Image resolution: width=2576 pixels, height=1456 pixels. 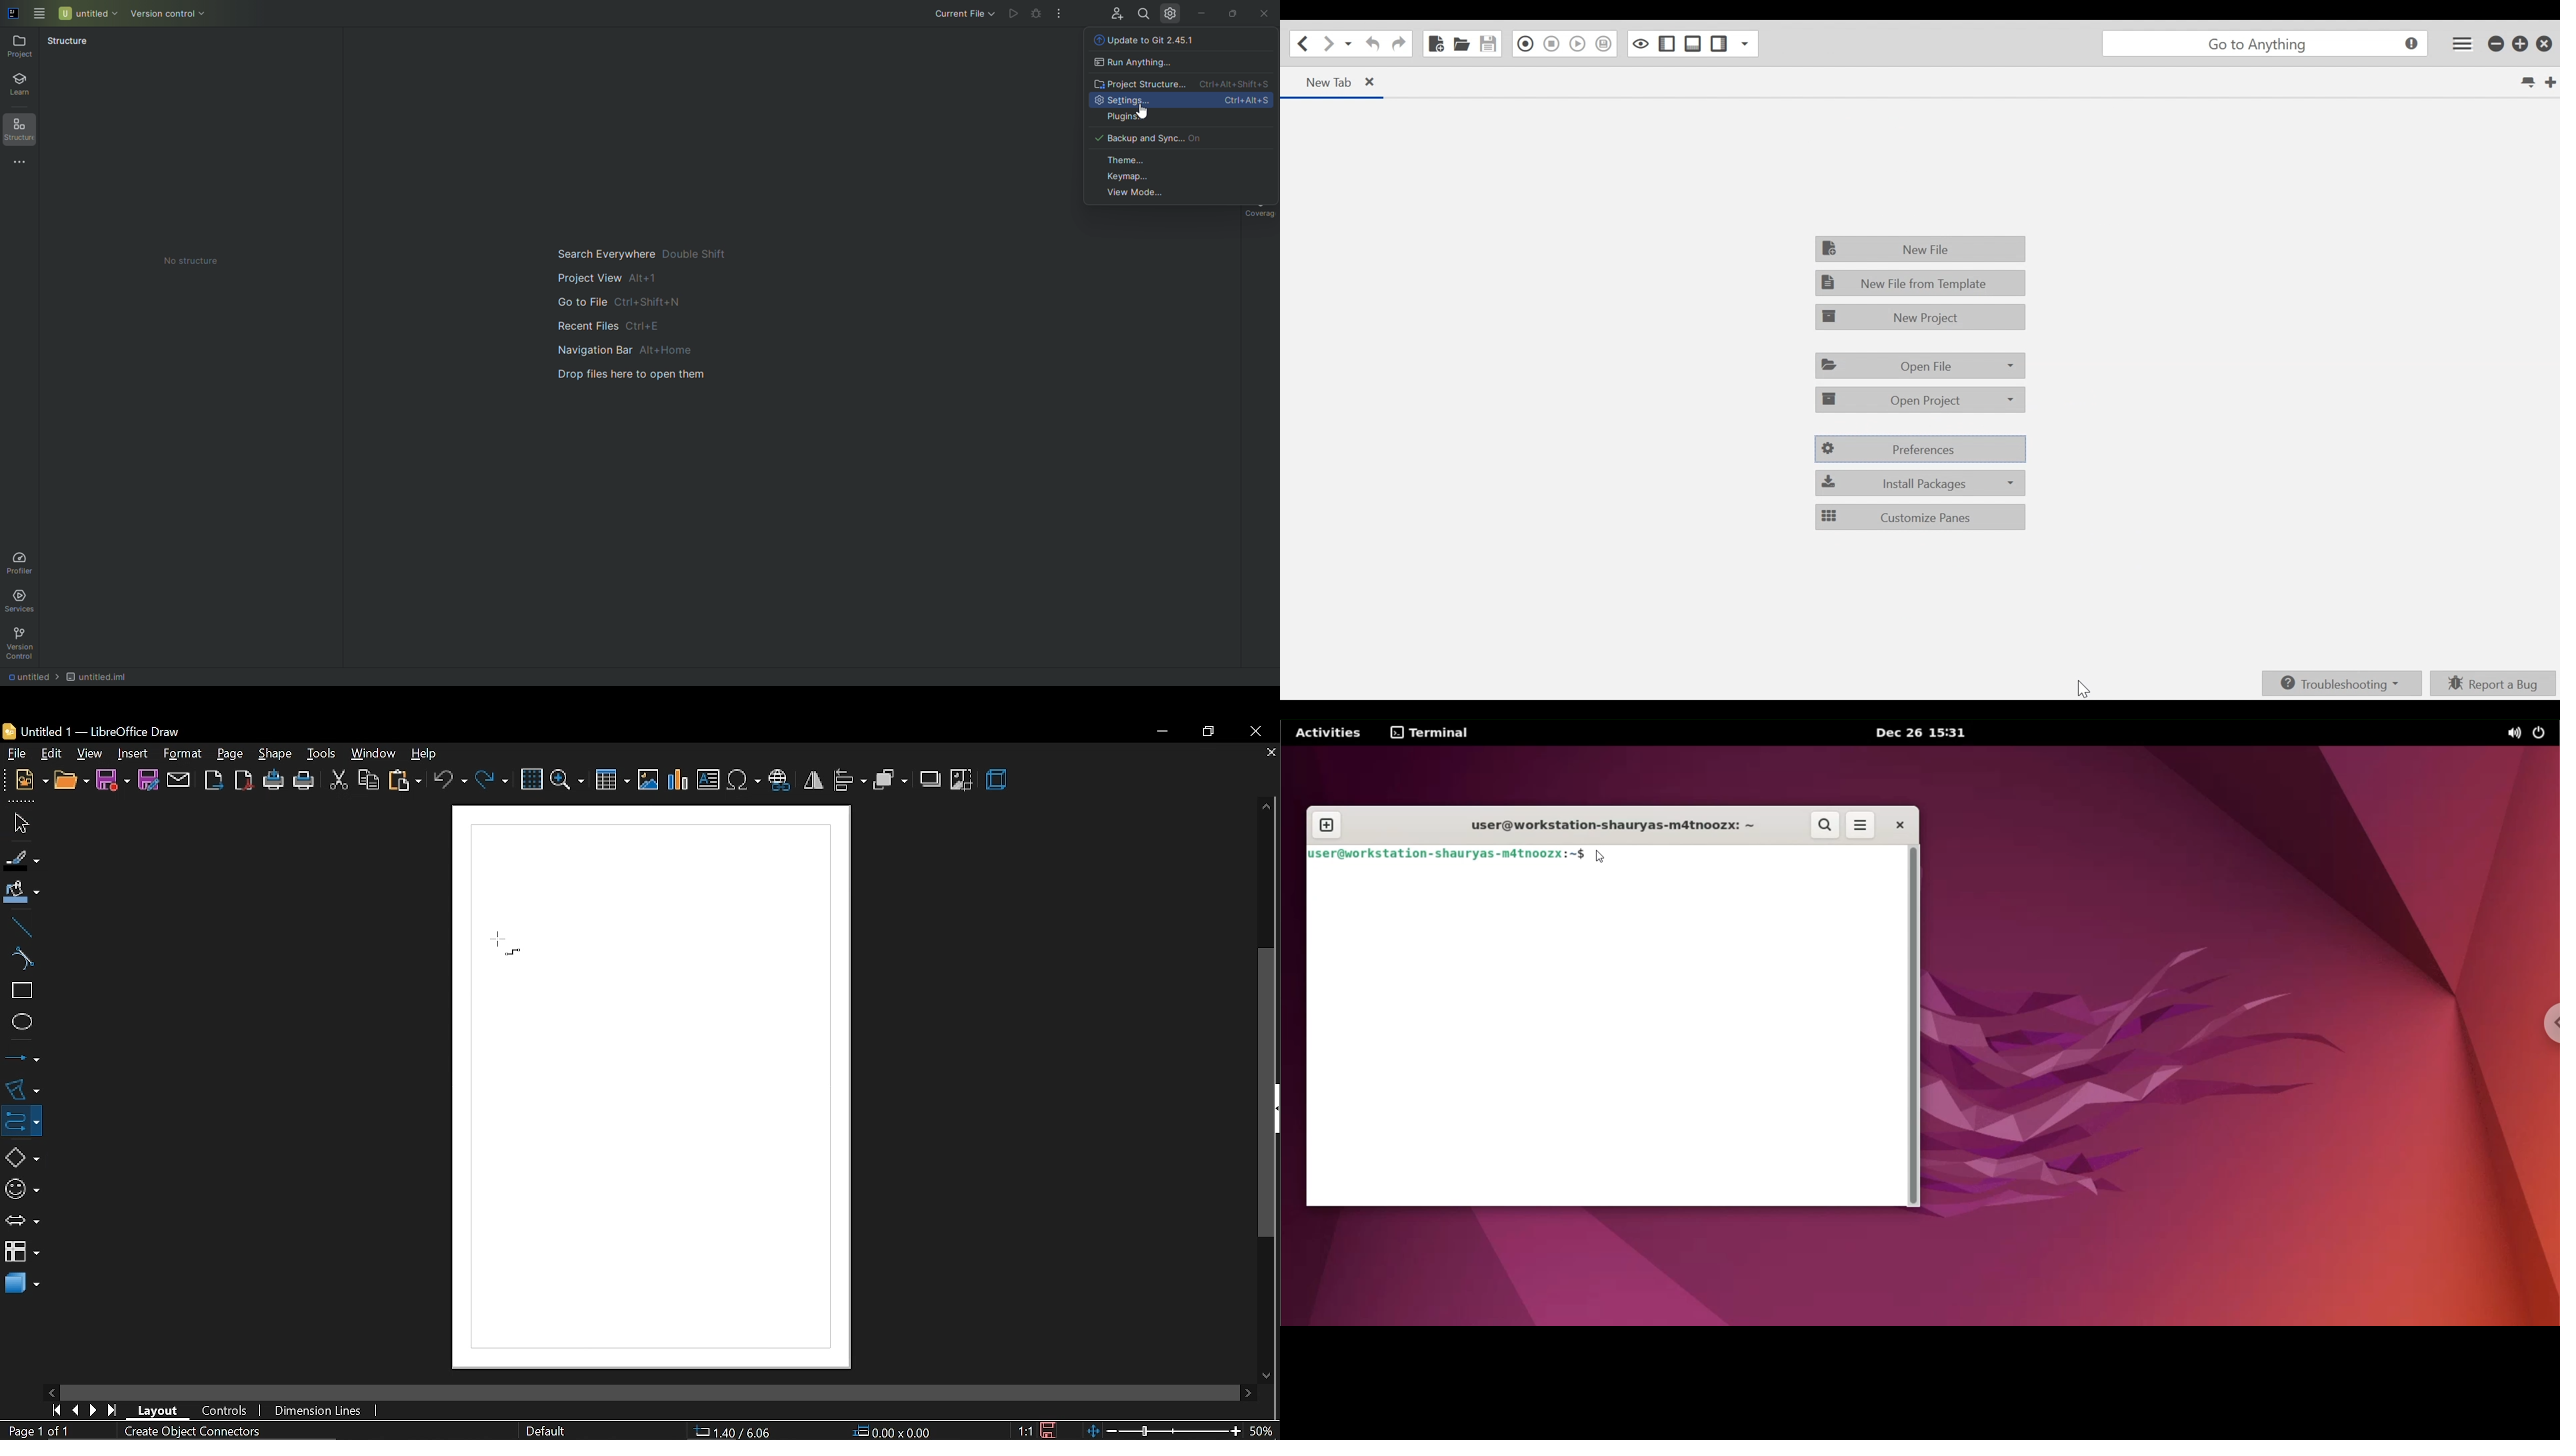 What do you see at coordinates (20, 959) in the screenshot?
I see `curve` at bounding box center [20, 959].